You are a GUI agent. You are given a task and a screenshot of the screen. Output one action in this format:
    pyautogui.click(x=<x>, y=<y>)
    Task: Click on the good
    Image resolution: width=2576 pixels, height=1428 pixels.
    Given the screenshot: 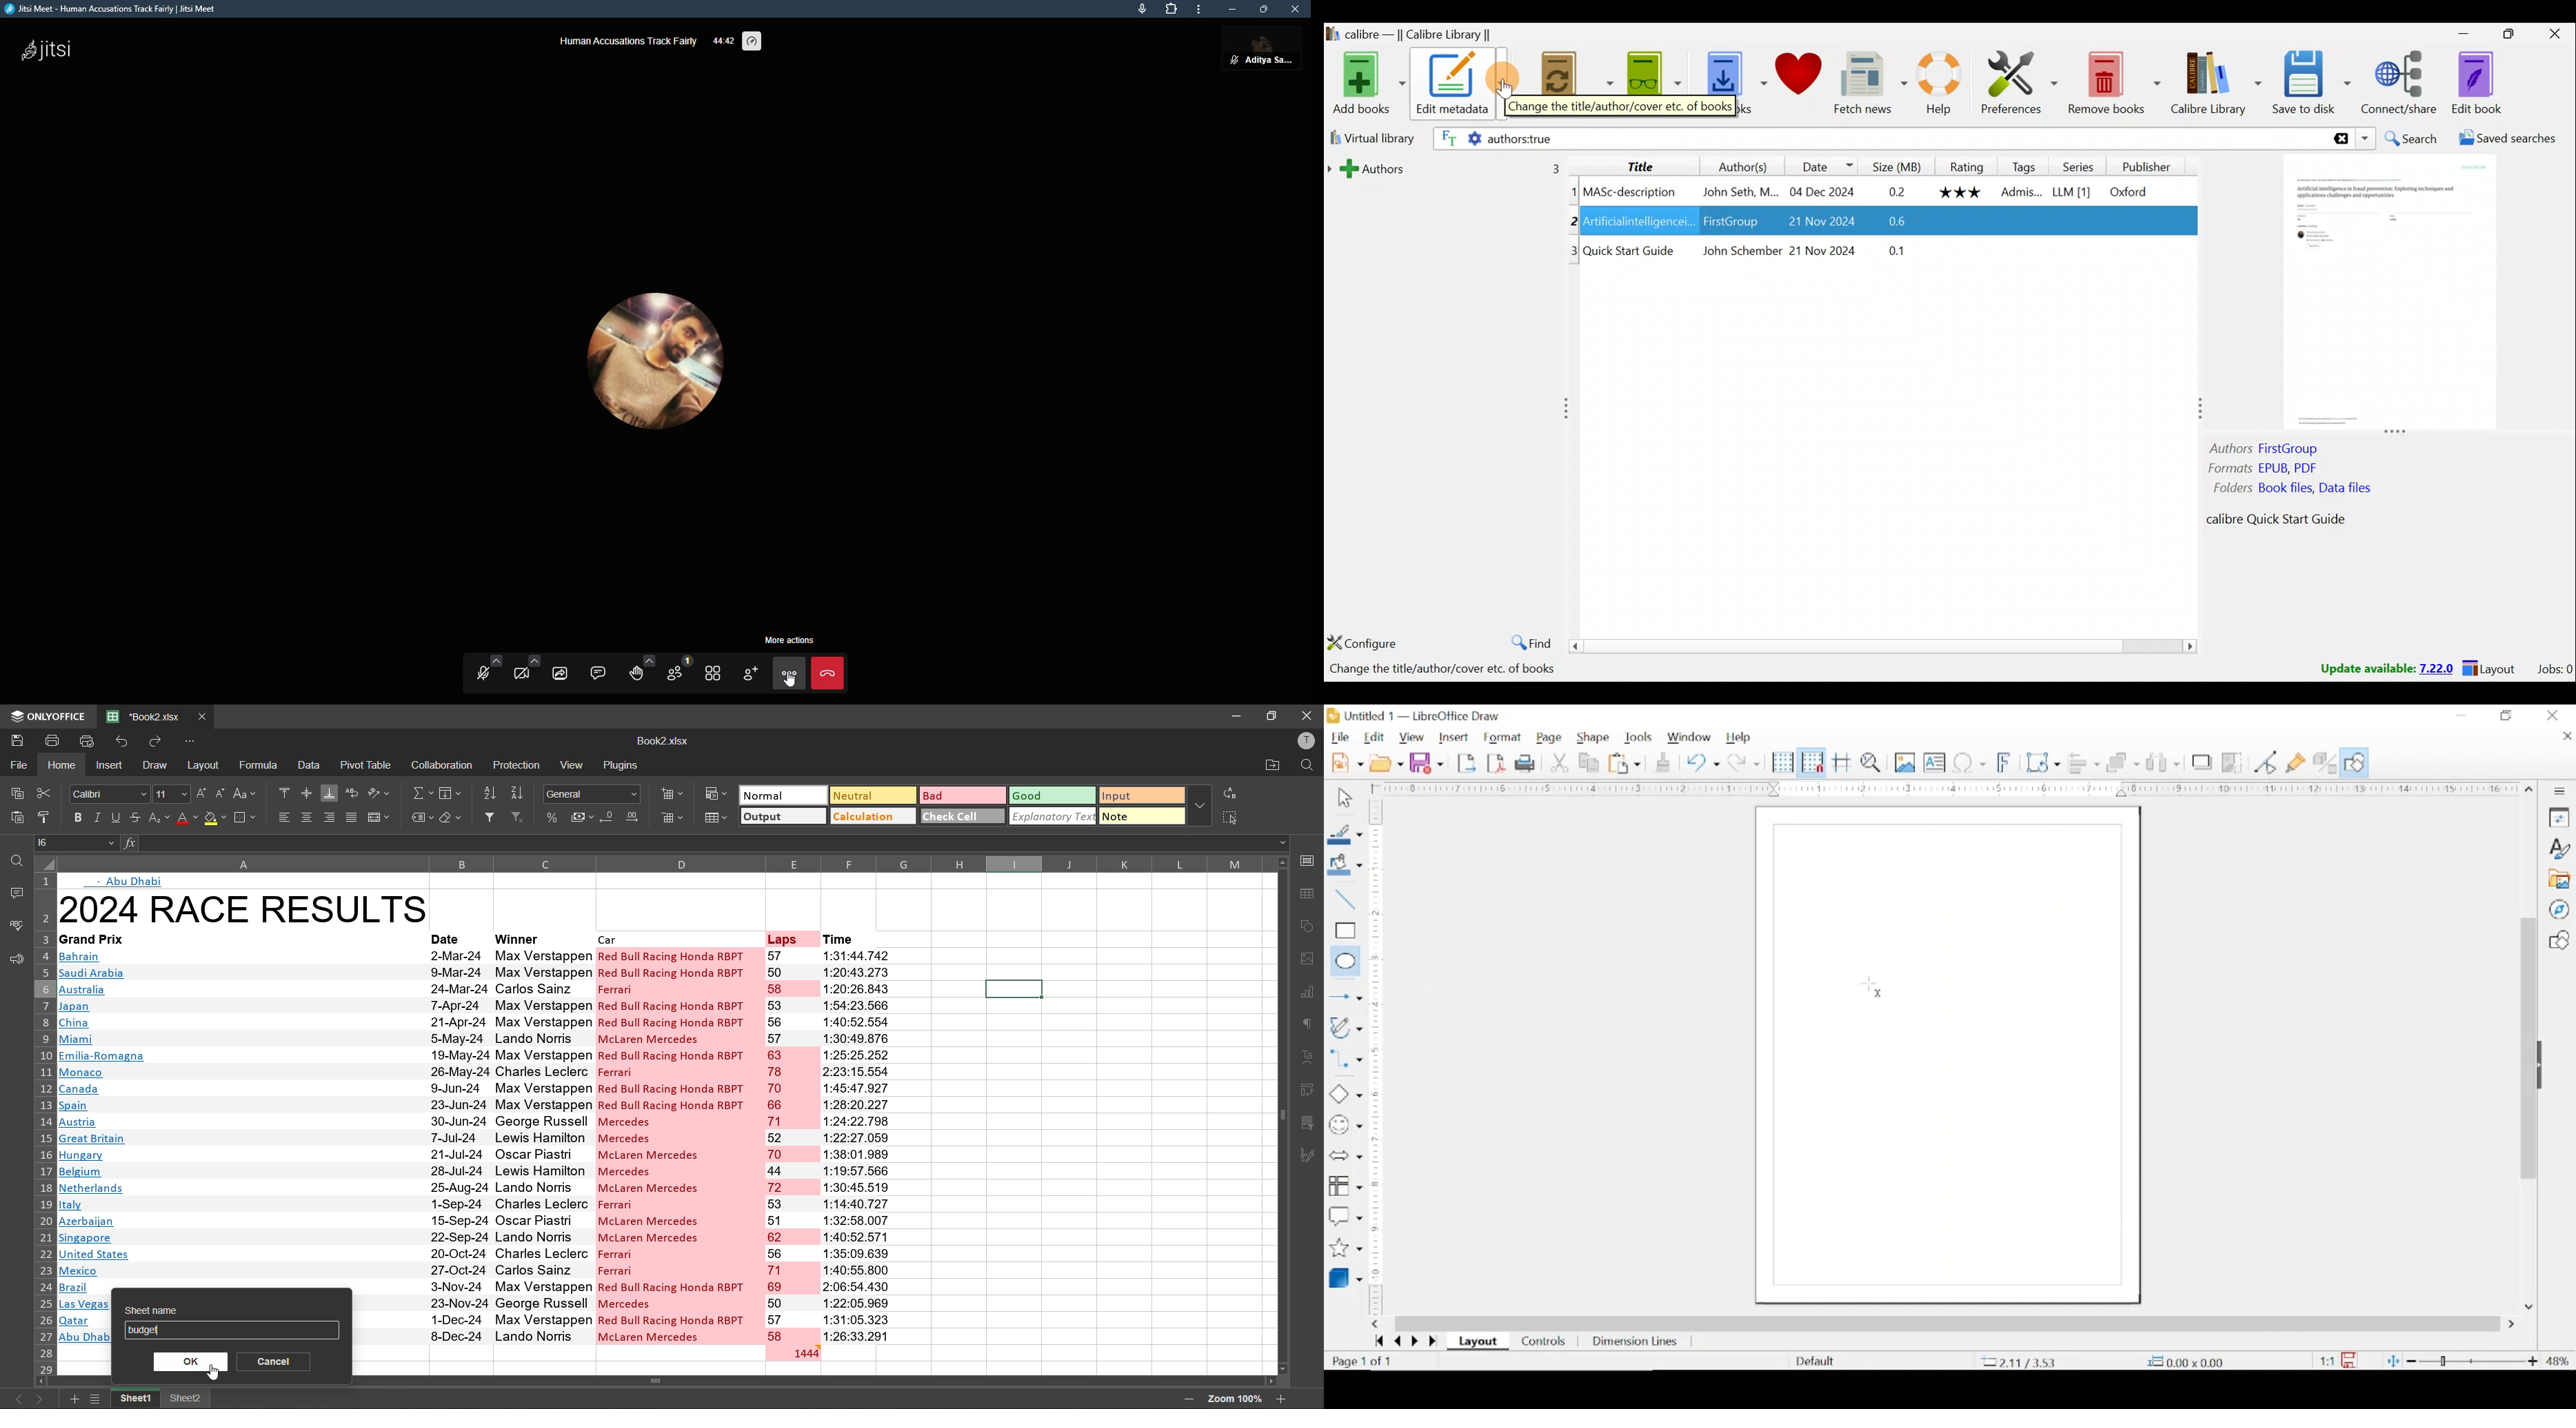 What is the action you would take?
    pyautogui.click(x=1051, y=798)
    